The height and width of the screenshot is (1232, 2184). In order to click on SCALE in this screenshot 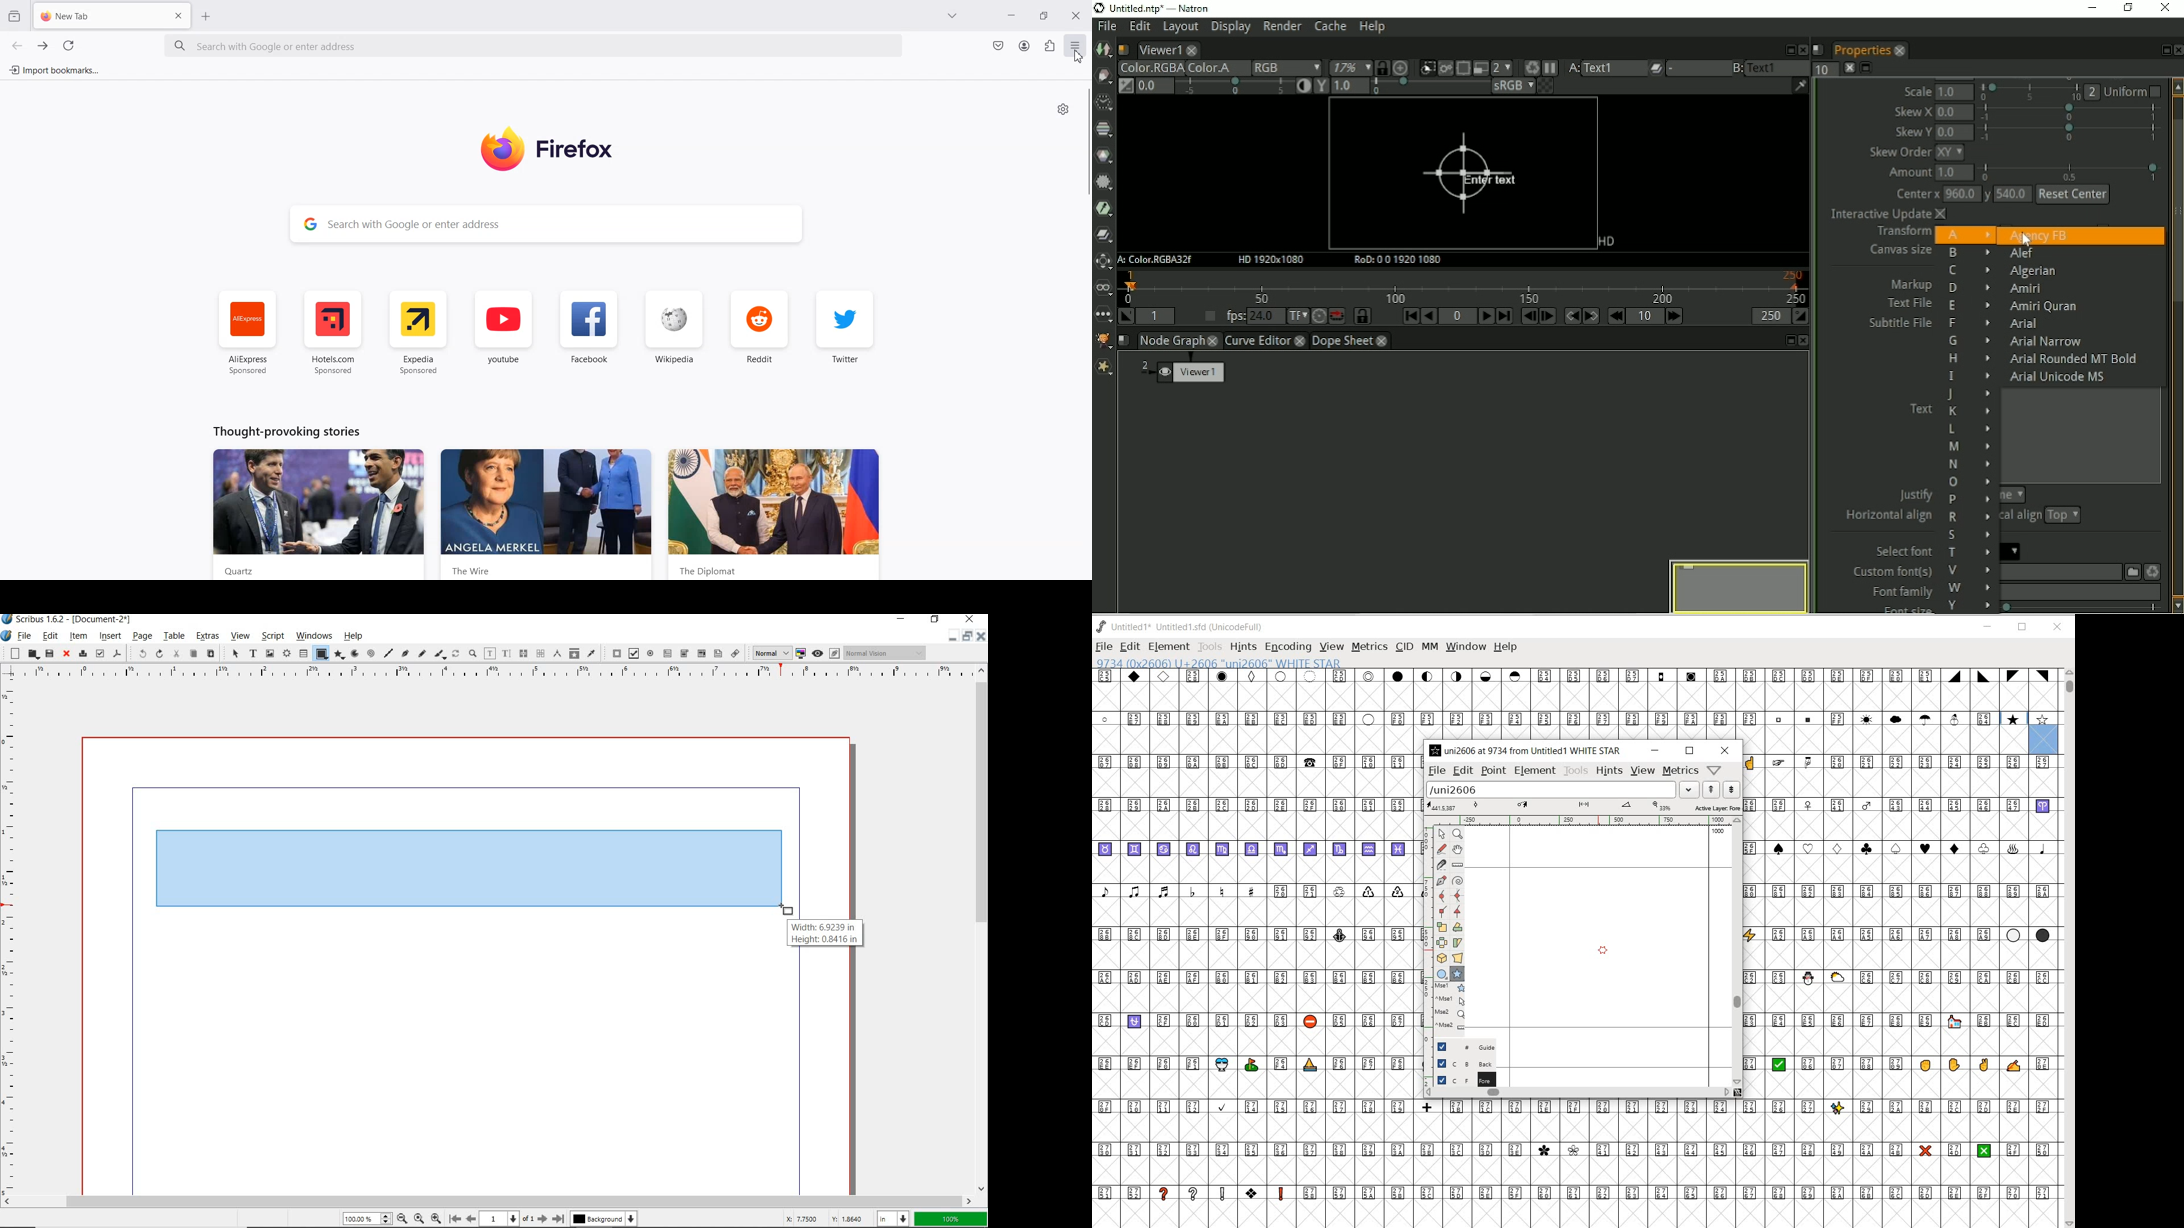, I will do `click(1427, 930)`.